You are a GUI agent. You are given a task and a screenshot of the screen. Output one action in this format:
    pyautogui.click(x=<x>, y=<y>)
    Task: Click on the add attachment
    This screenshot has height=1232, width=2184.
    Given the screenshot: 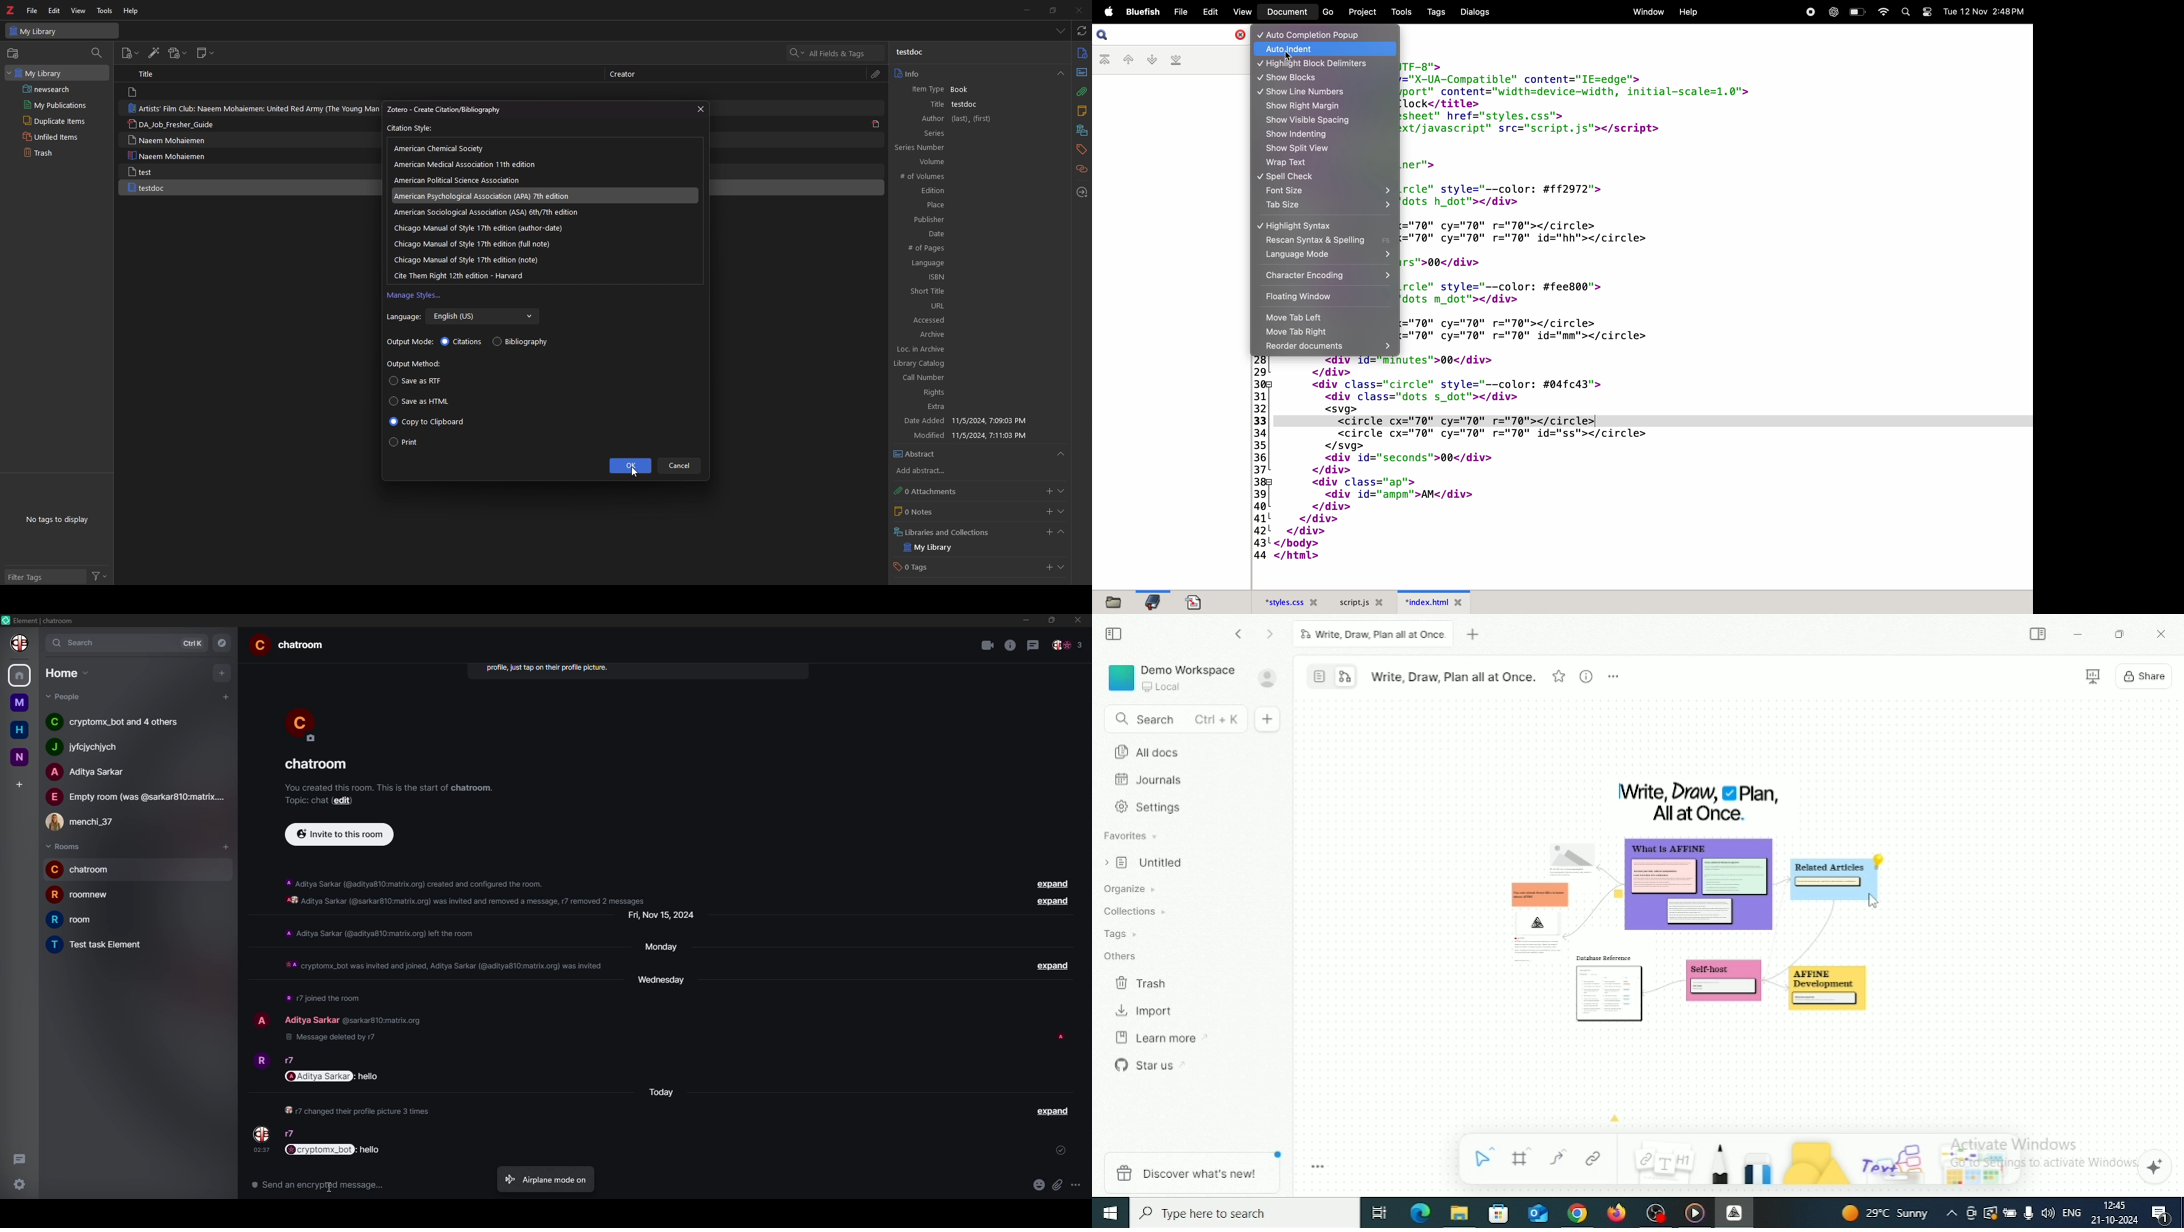 What is the action you would take?
    pyautogui.click(x=1047, y=492)
    